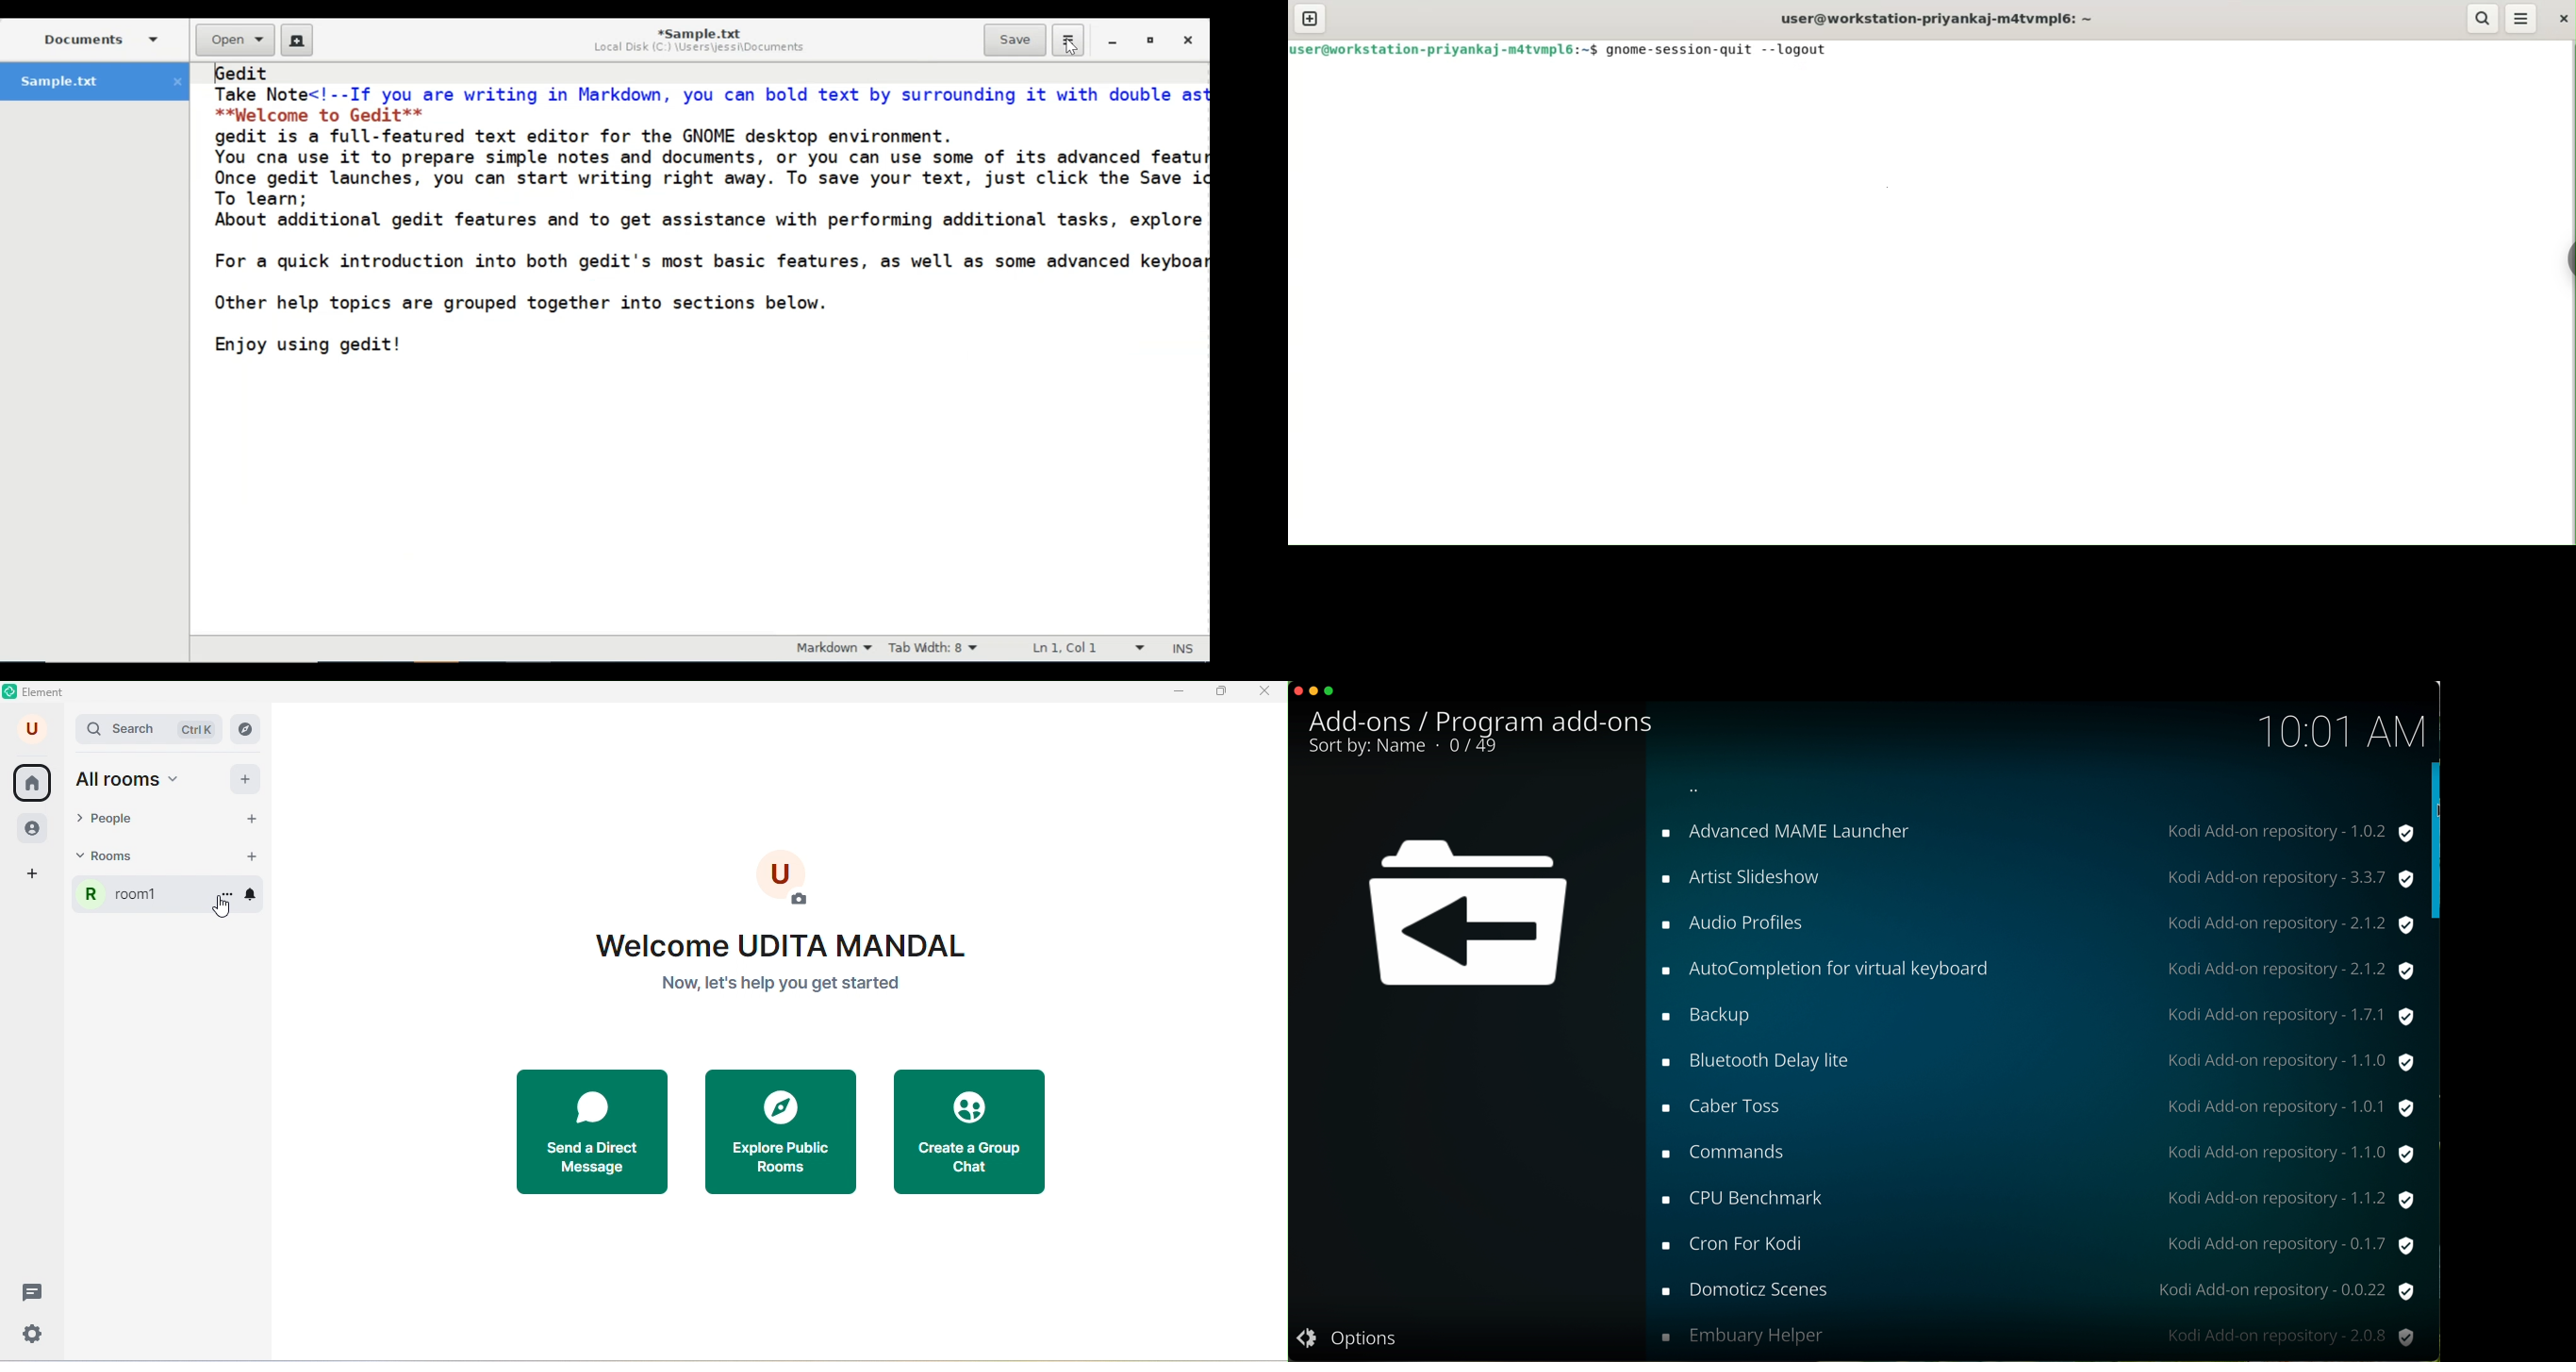  What do you see at coordinates (34, 728) in the screenshot?
I see `user` at bounding box center [34, 728].